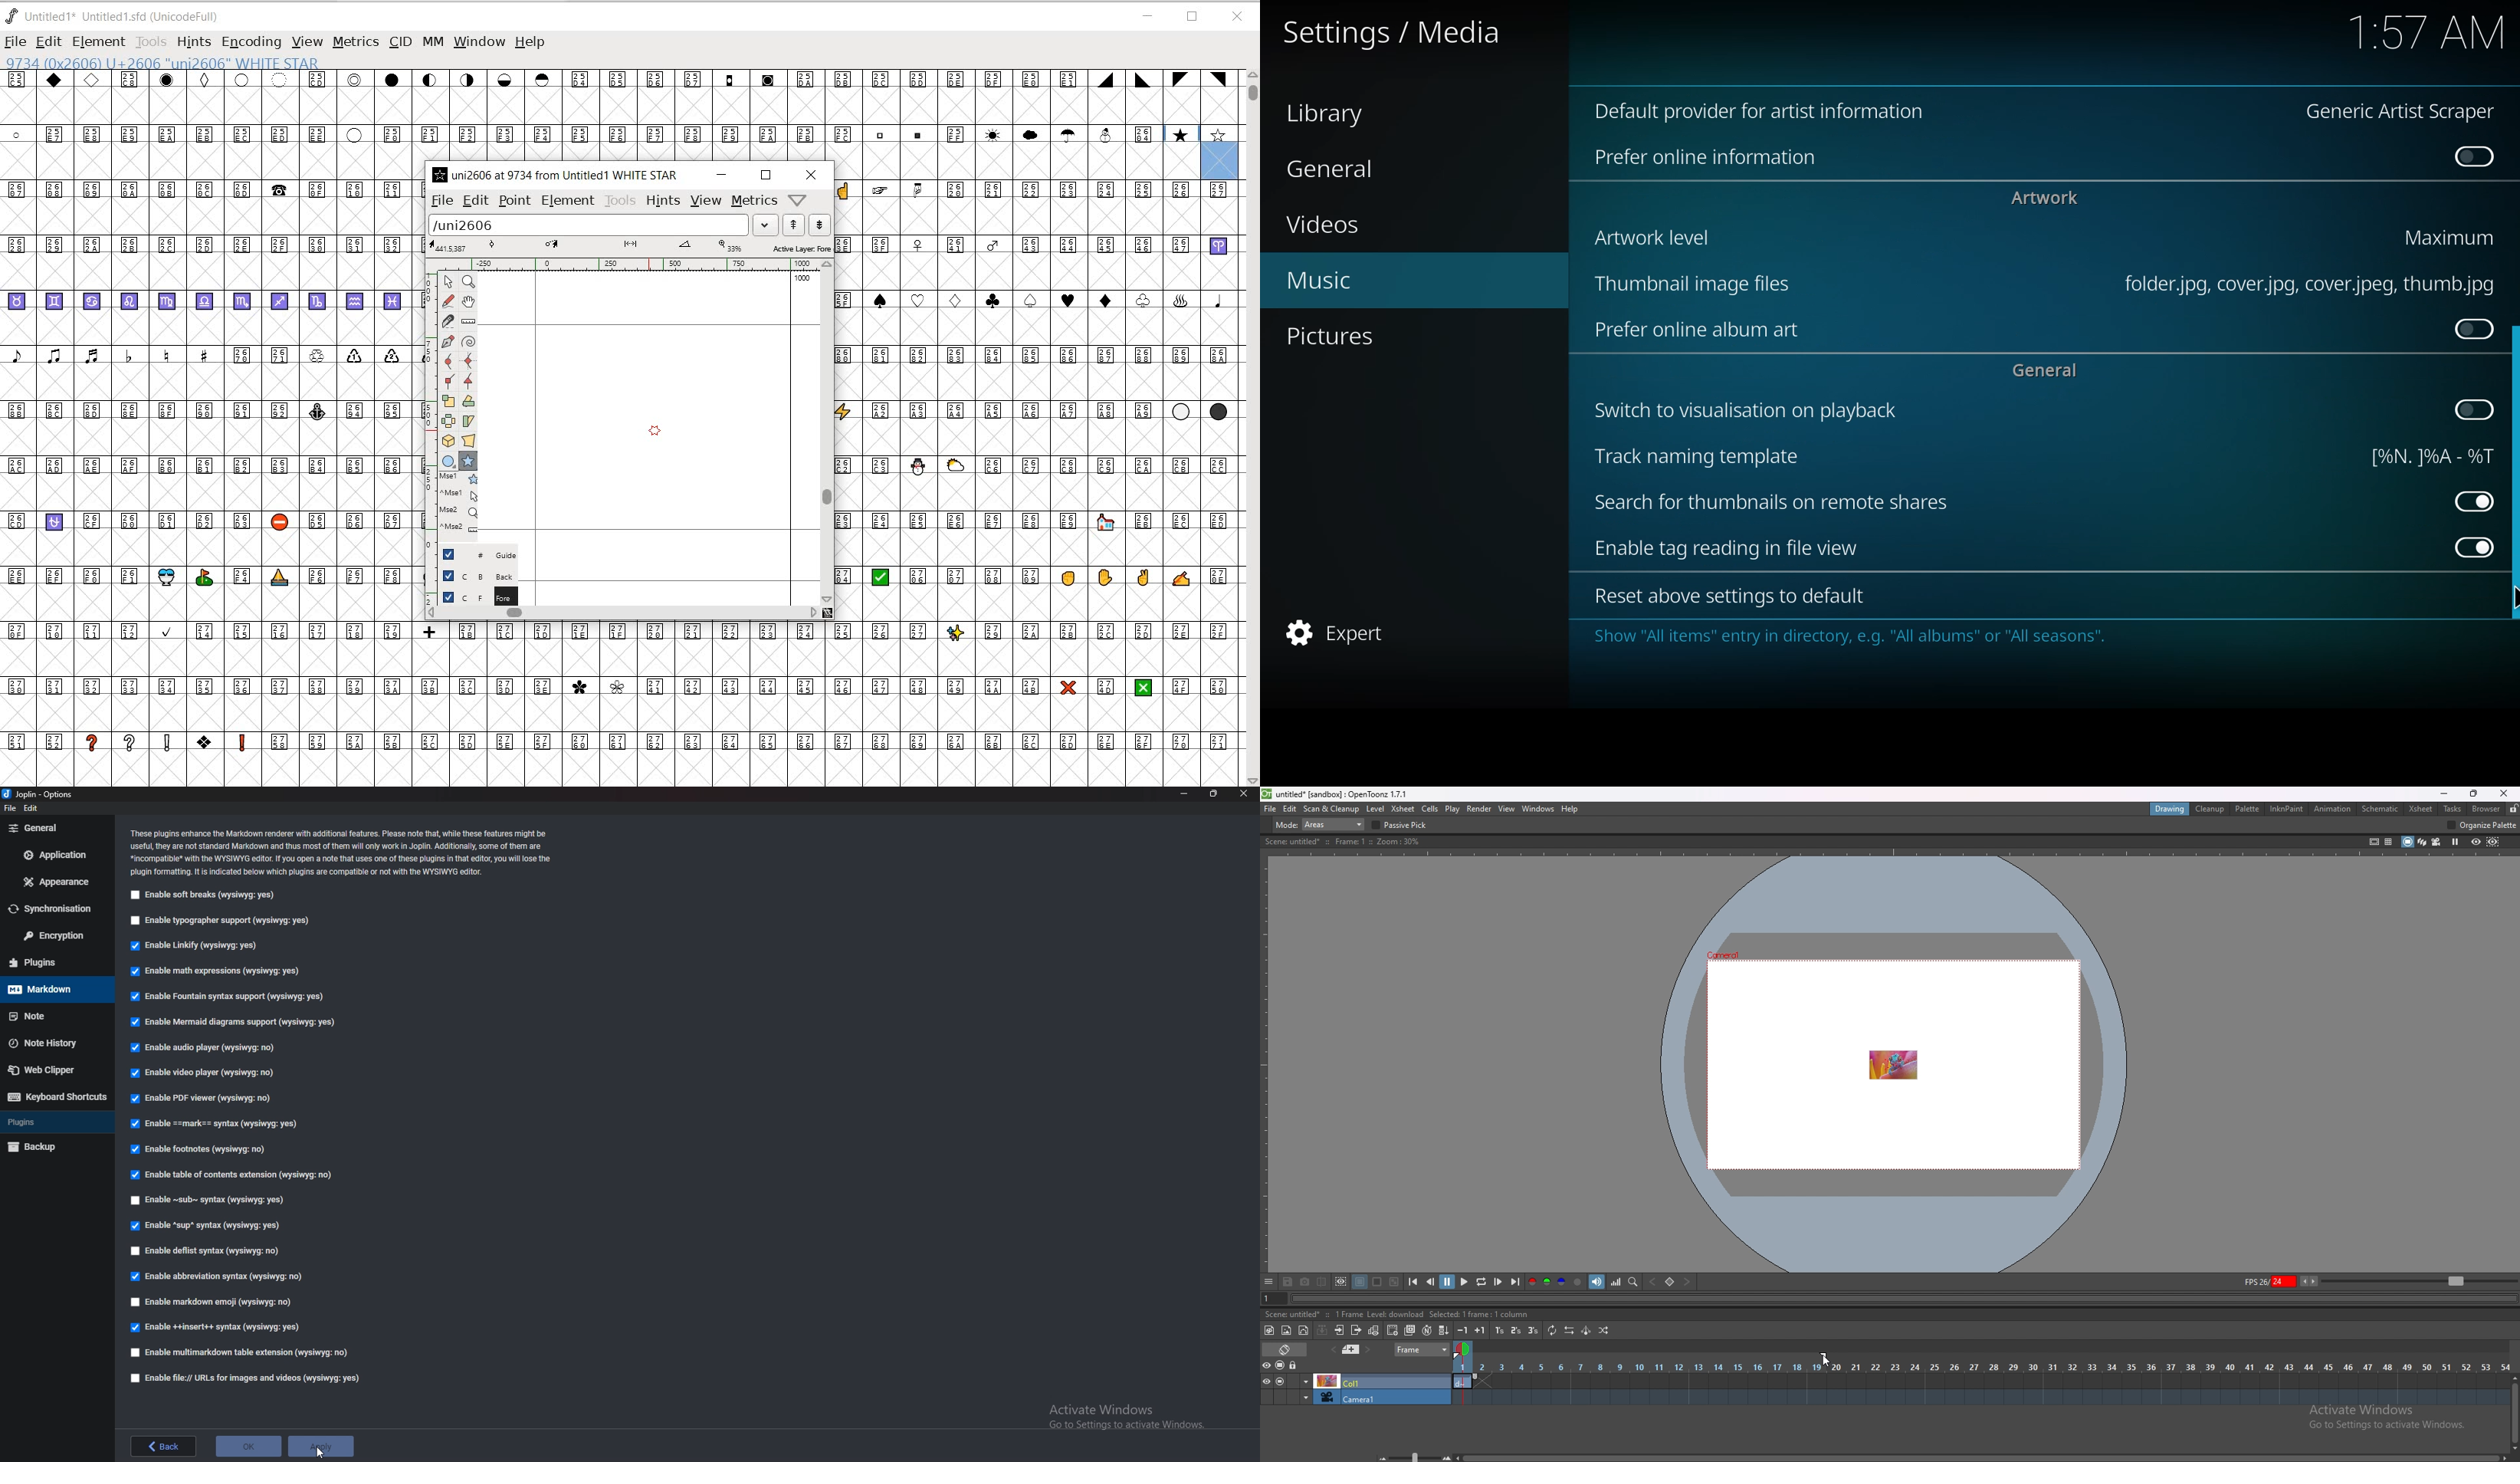 Image resolution: width=2520 pixels, height=1484 pixels. What do you see at coordinates (56, 937) in the screenshot?
I see `Encryption` at bounding box center [56, 937].